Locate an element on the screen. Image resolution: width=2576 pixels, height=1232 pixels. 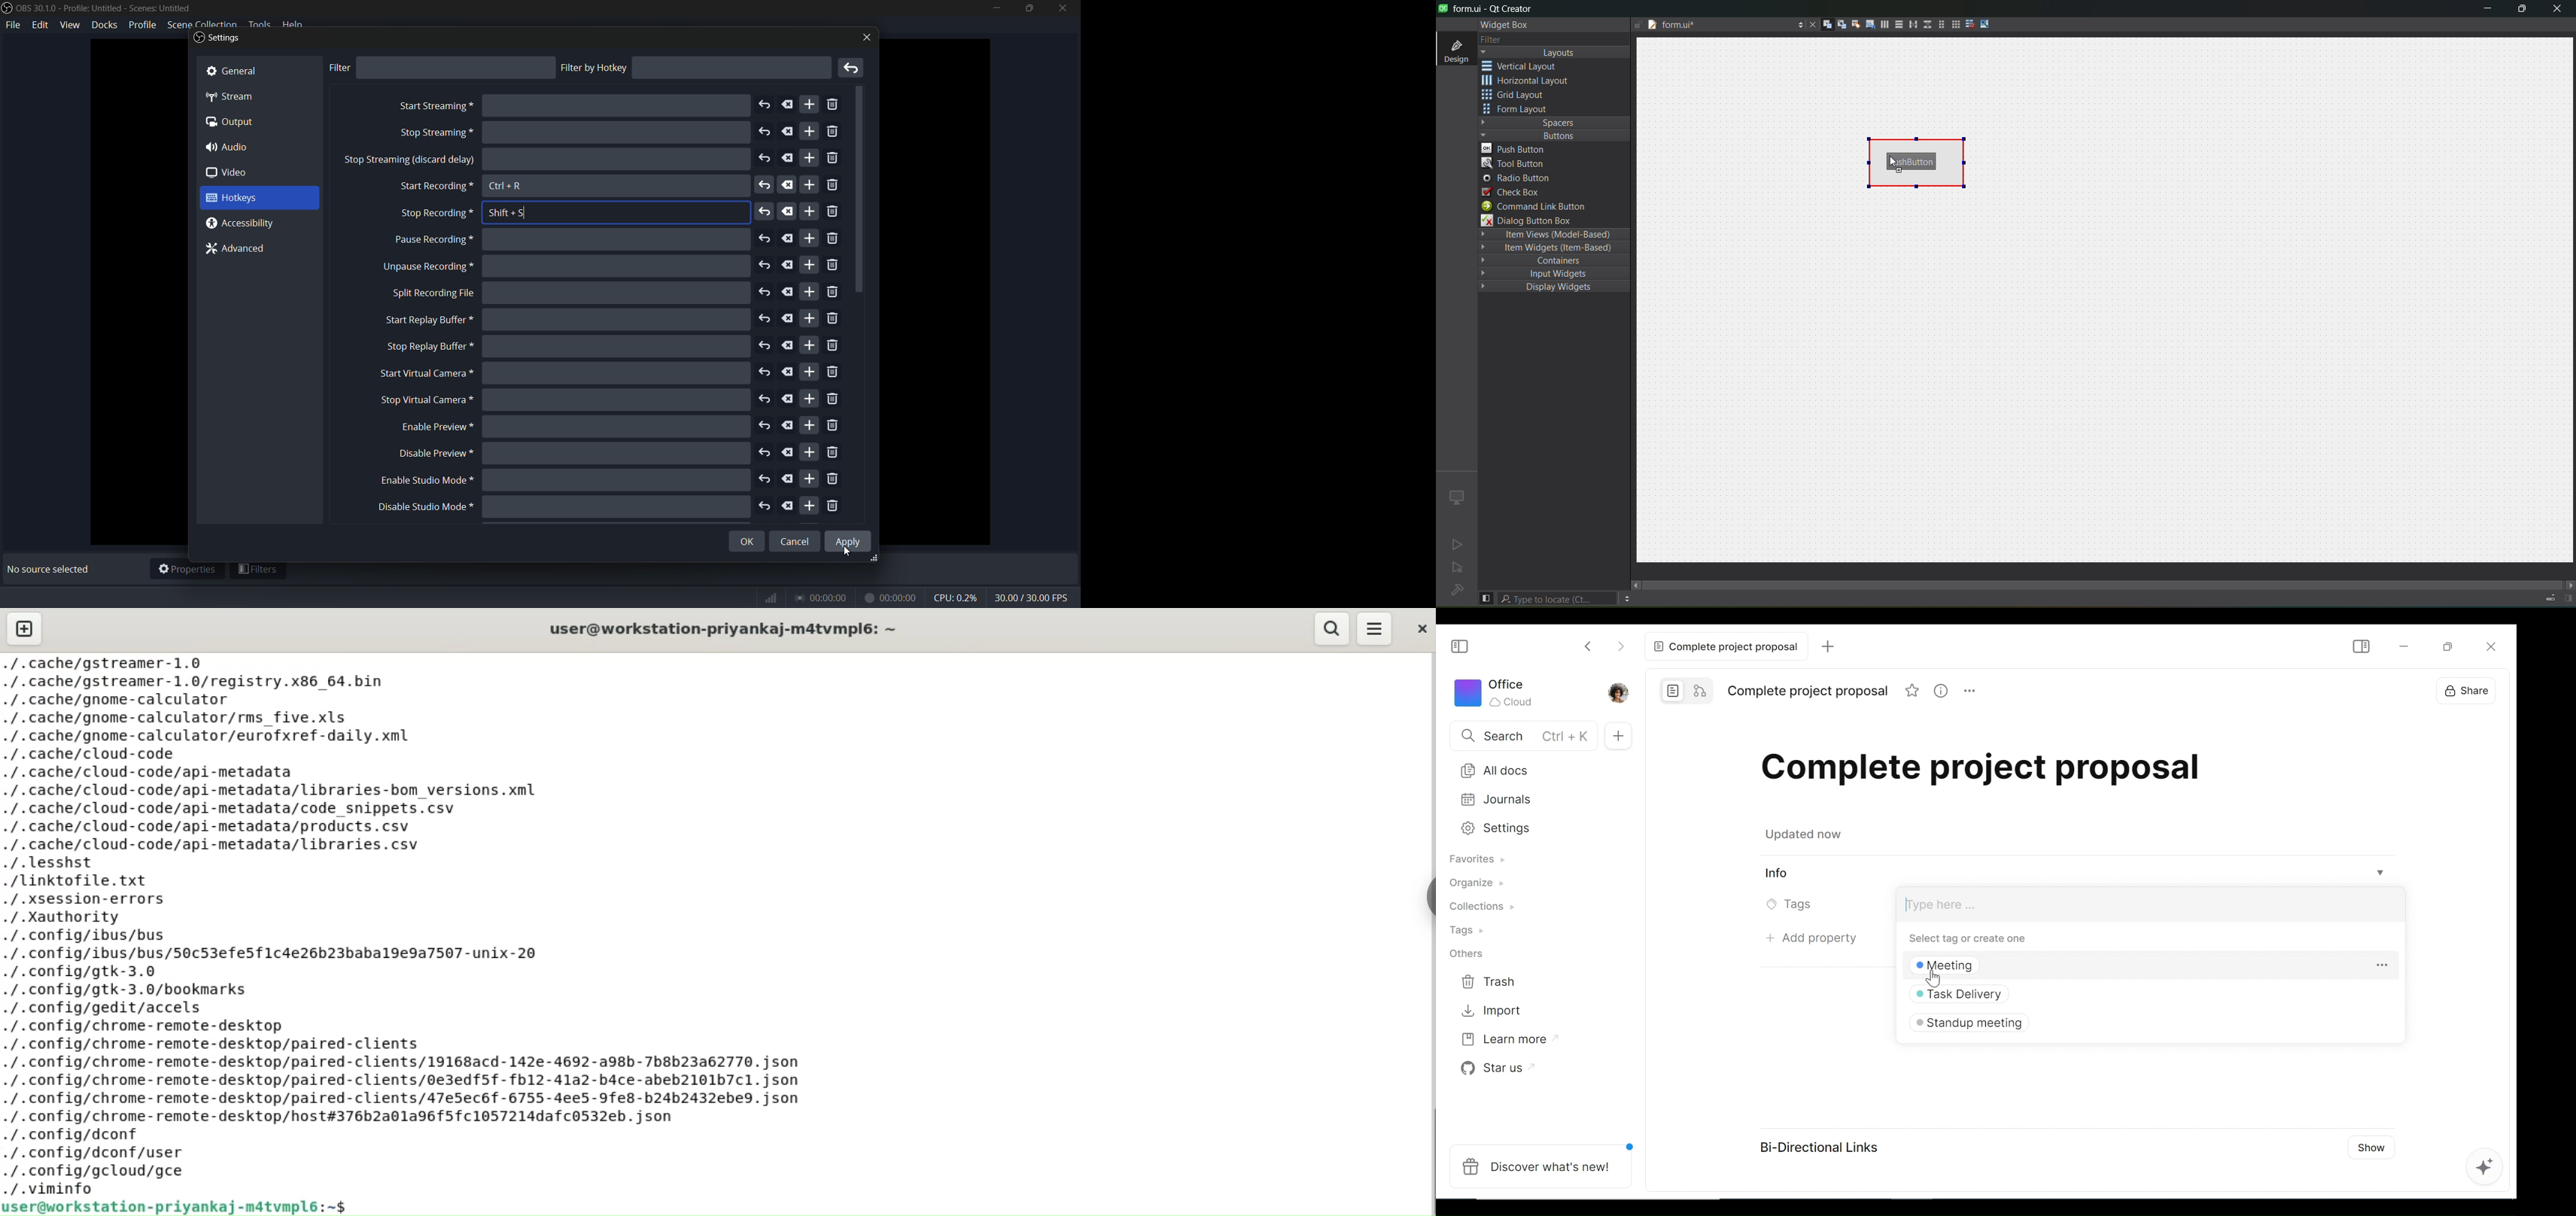
add more is located at coordinates (810, 105).